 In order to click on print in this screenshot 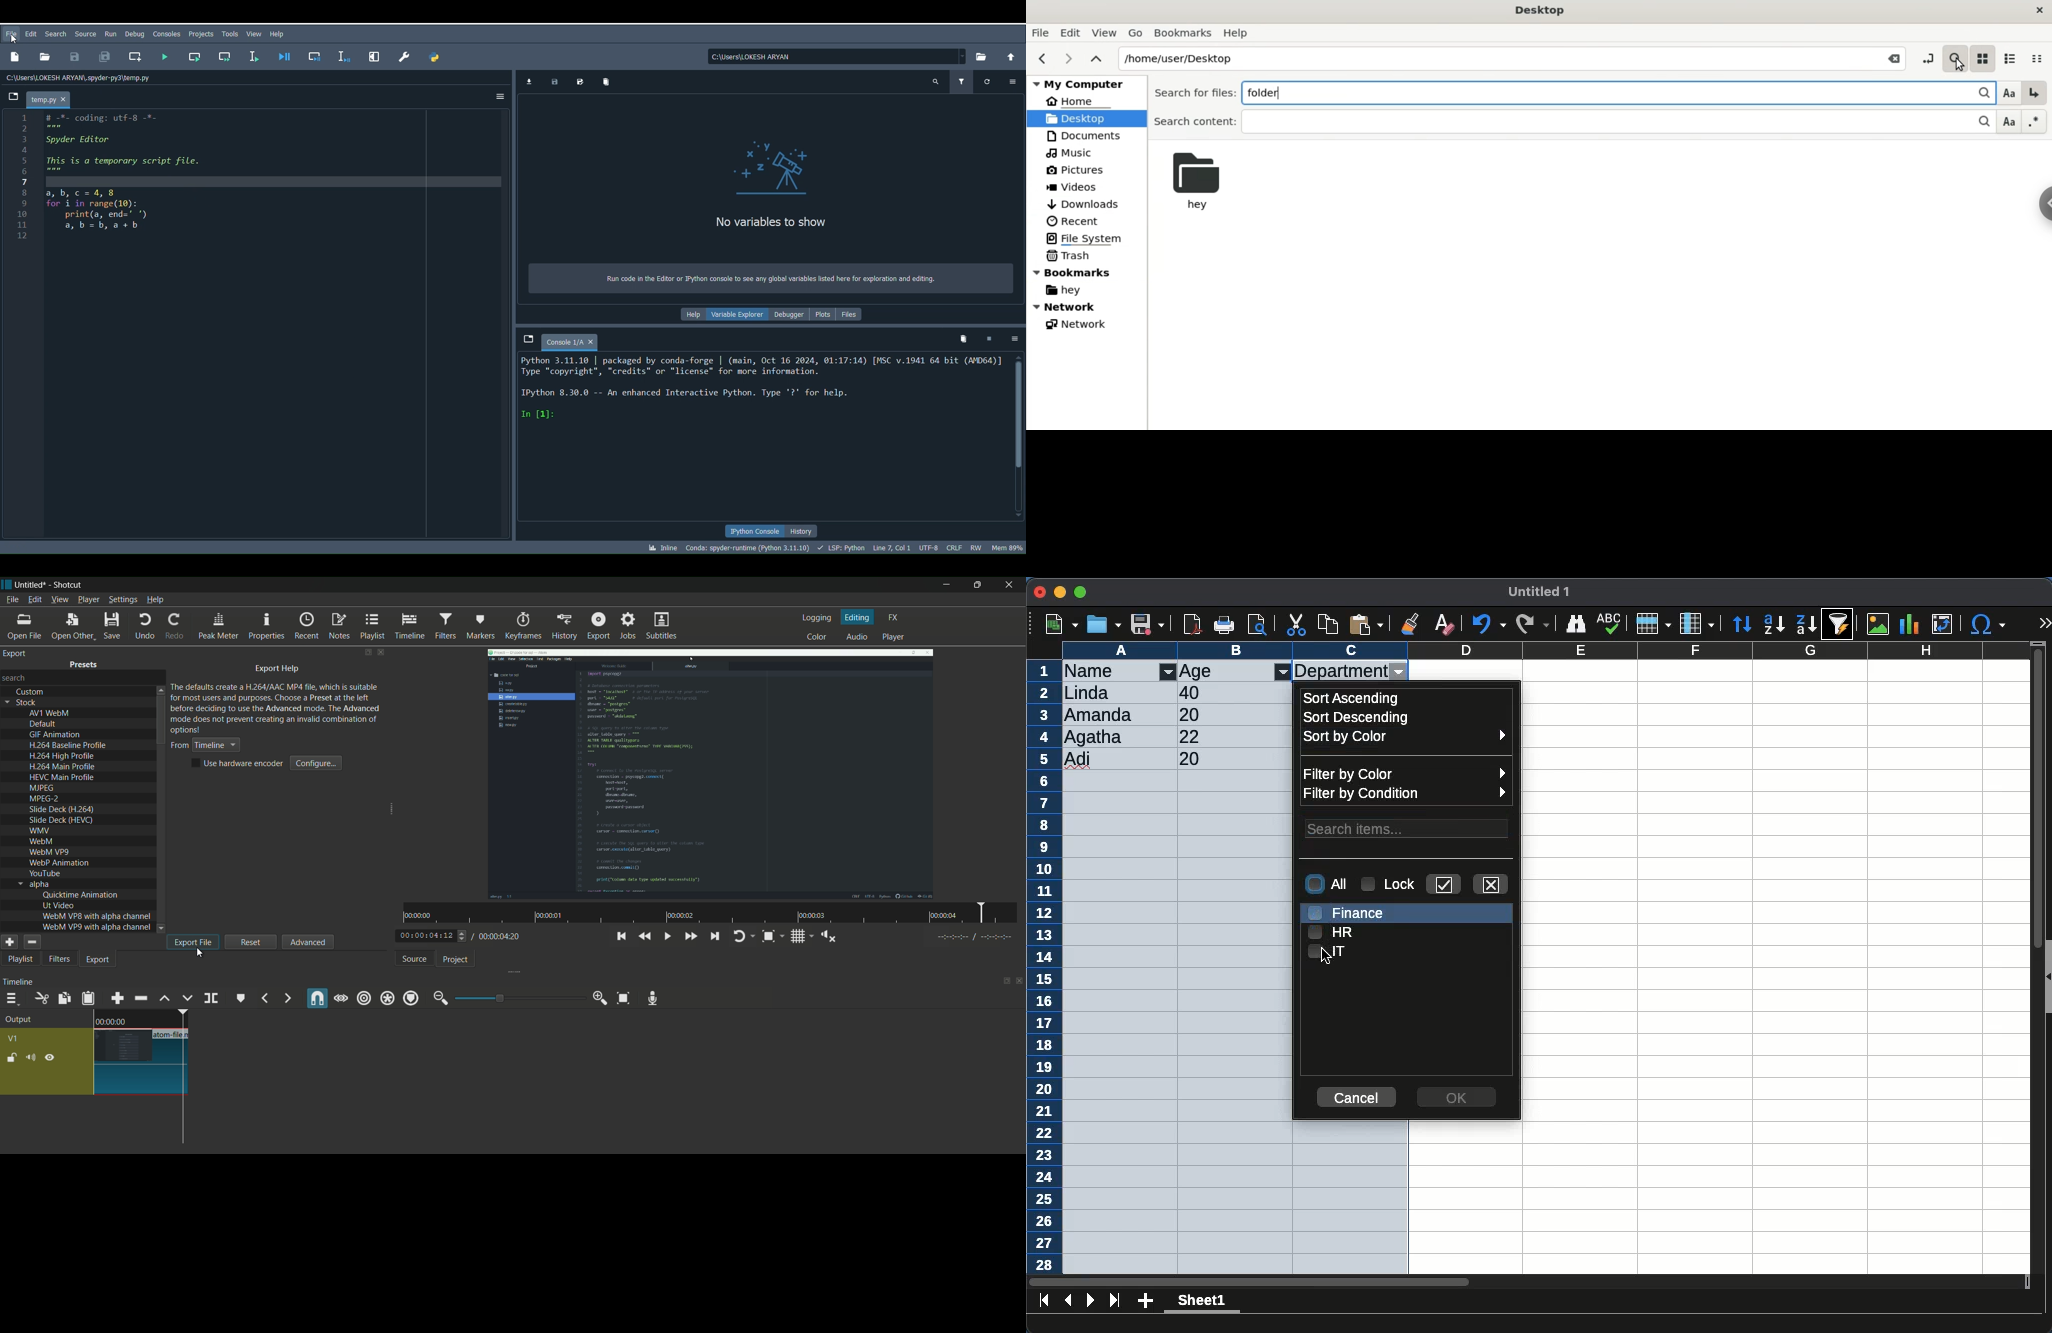, I will do `click(1227, 624)`.